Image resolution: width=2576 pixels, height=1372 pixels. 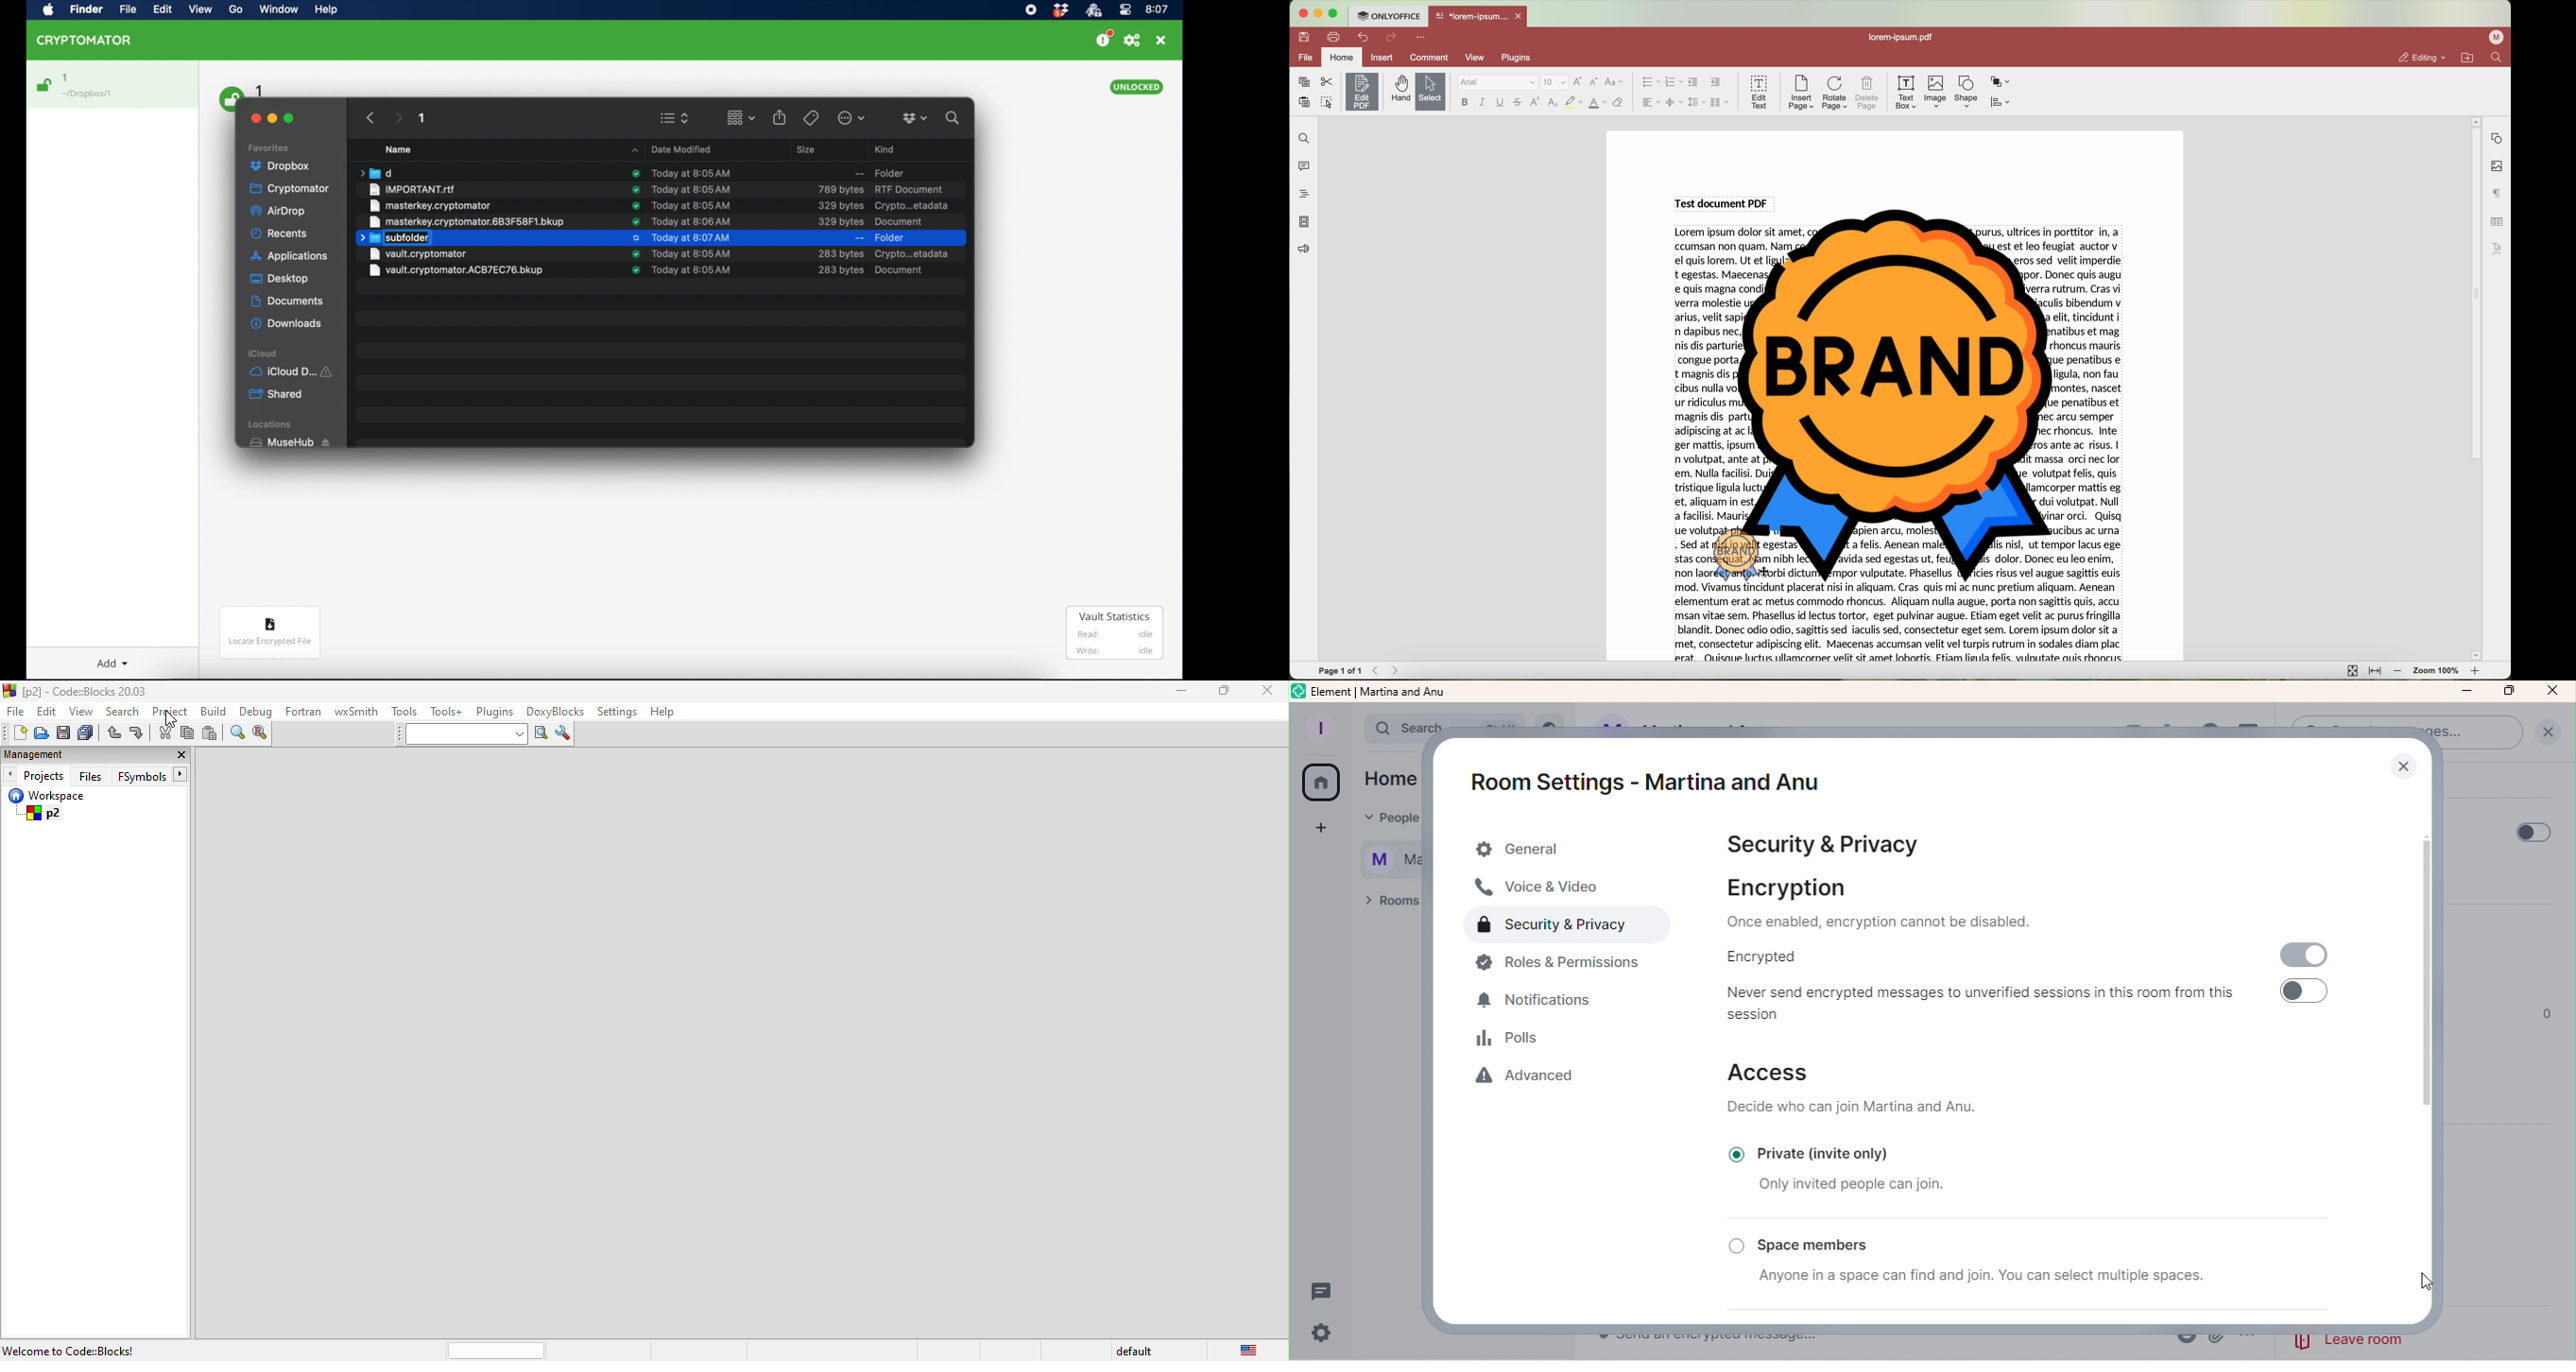 What do you see at coordinates (1382, 57) in the screenshot?
I see `insert` at bounding box center [1382, 57].